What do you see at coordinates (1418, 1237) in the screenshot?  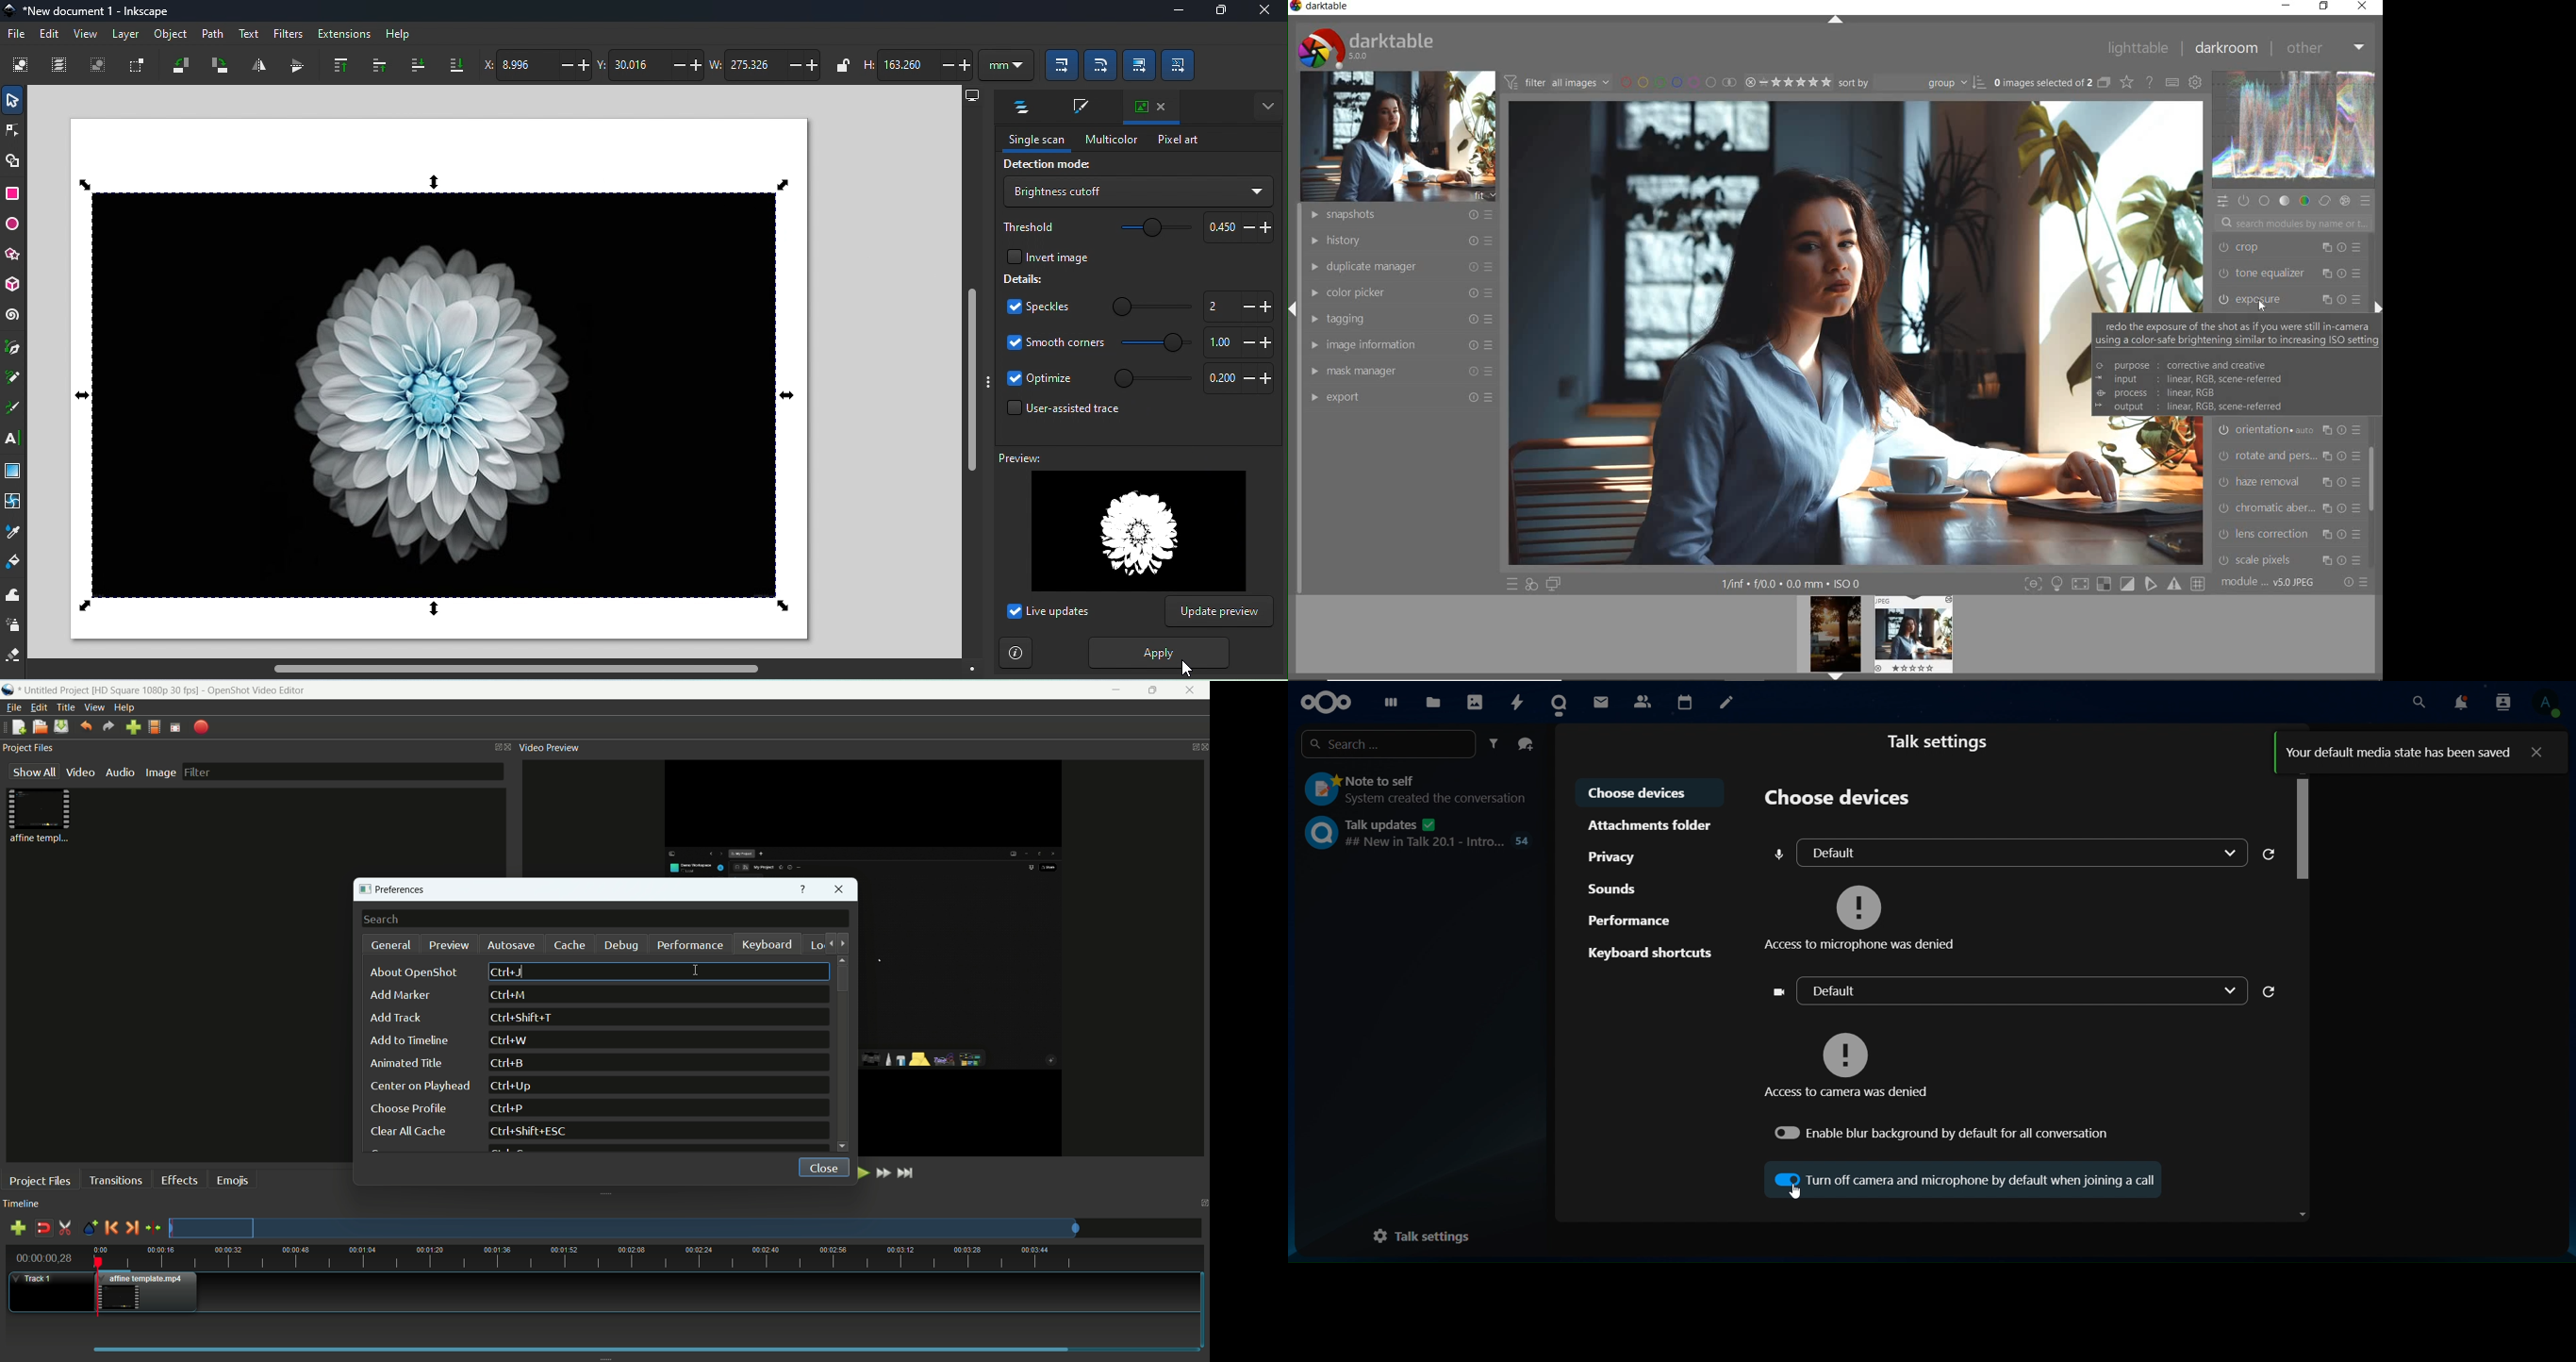 I see `talk settings` at bounding box center [1418, 1237].